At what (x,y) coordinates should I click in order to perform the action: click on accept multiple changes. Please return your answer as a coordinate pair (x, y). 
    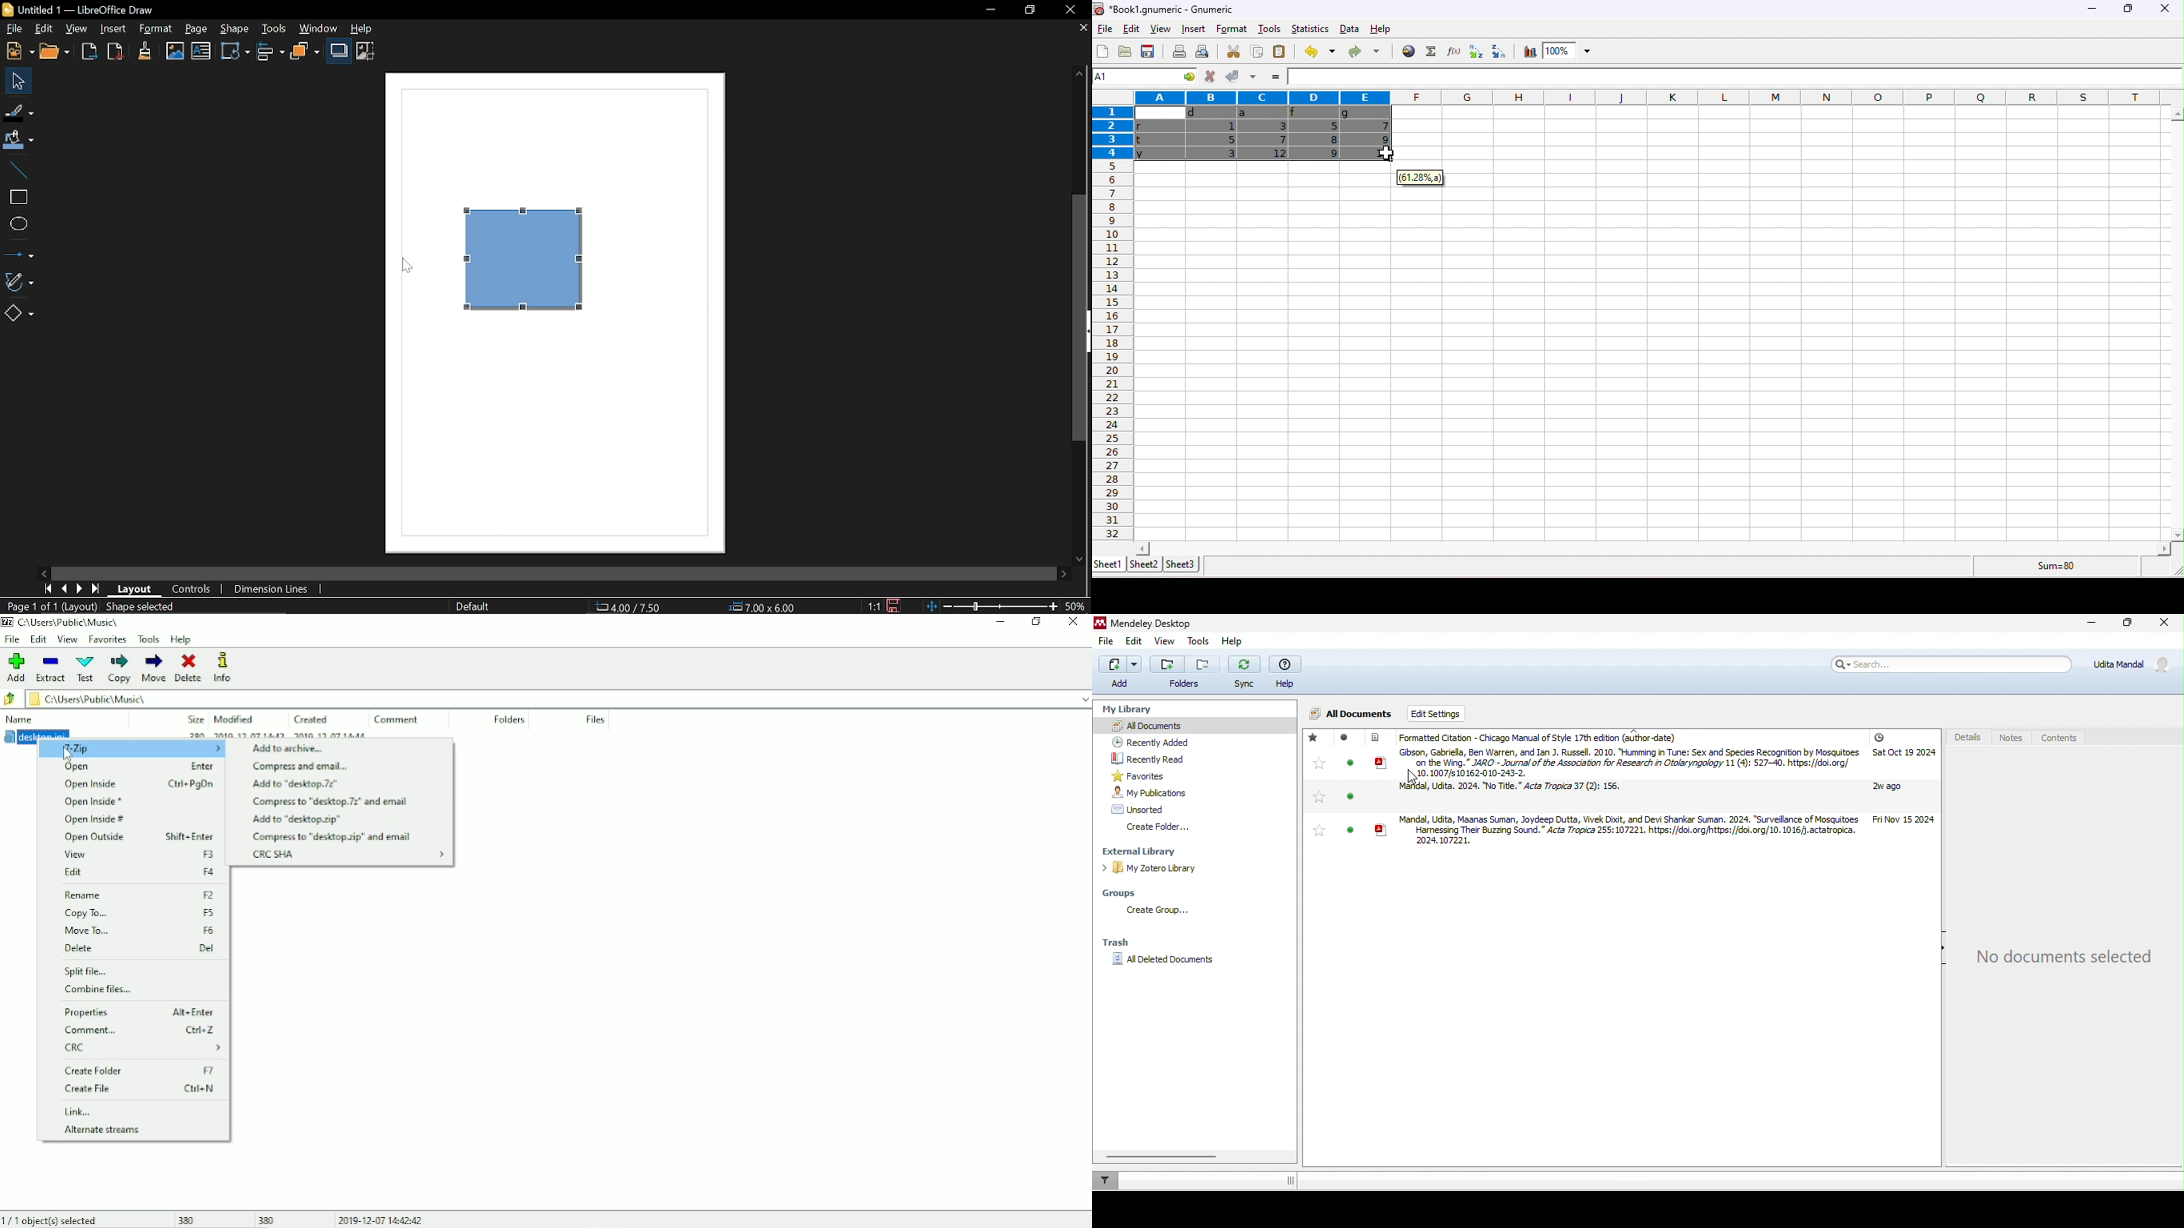
    Looking at the image, I should click on (1254, 76).